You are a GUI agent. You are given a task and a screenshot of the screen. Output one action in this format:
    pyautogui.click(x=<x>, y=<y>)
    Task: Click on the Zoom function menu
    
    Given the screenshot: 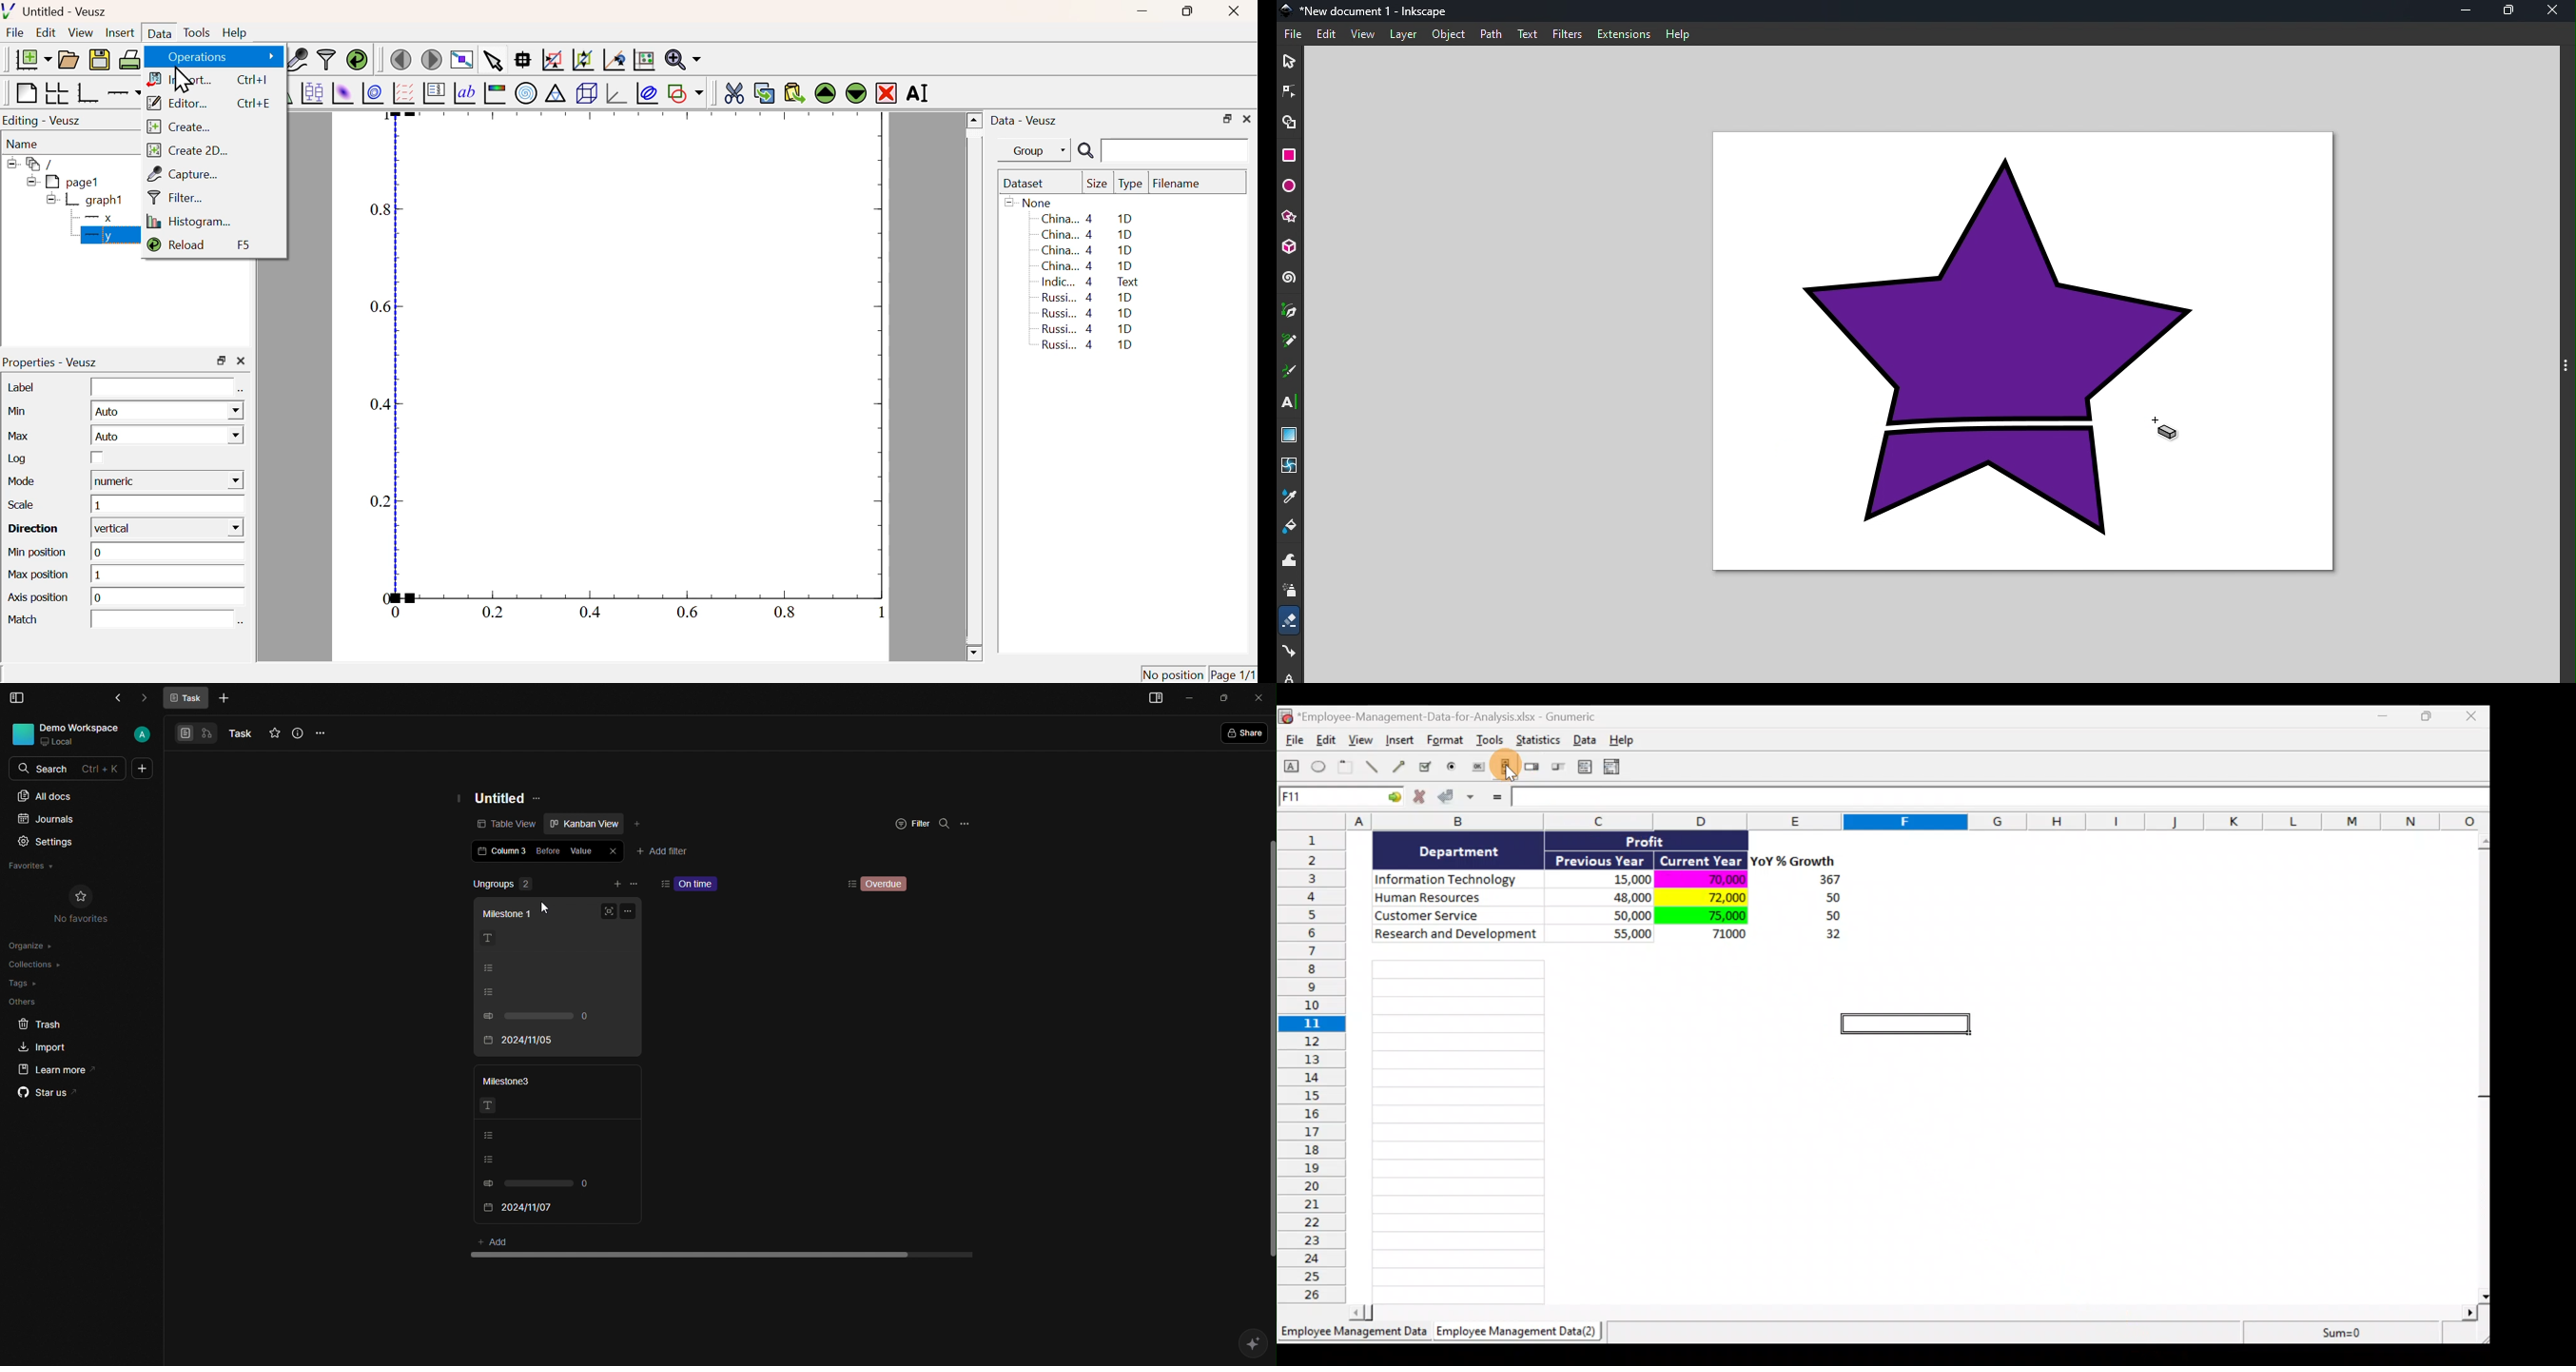 What is the action you would take?
    pyautogui.click(x=684, y=58)
    